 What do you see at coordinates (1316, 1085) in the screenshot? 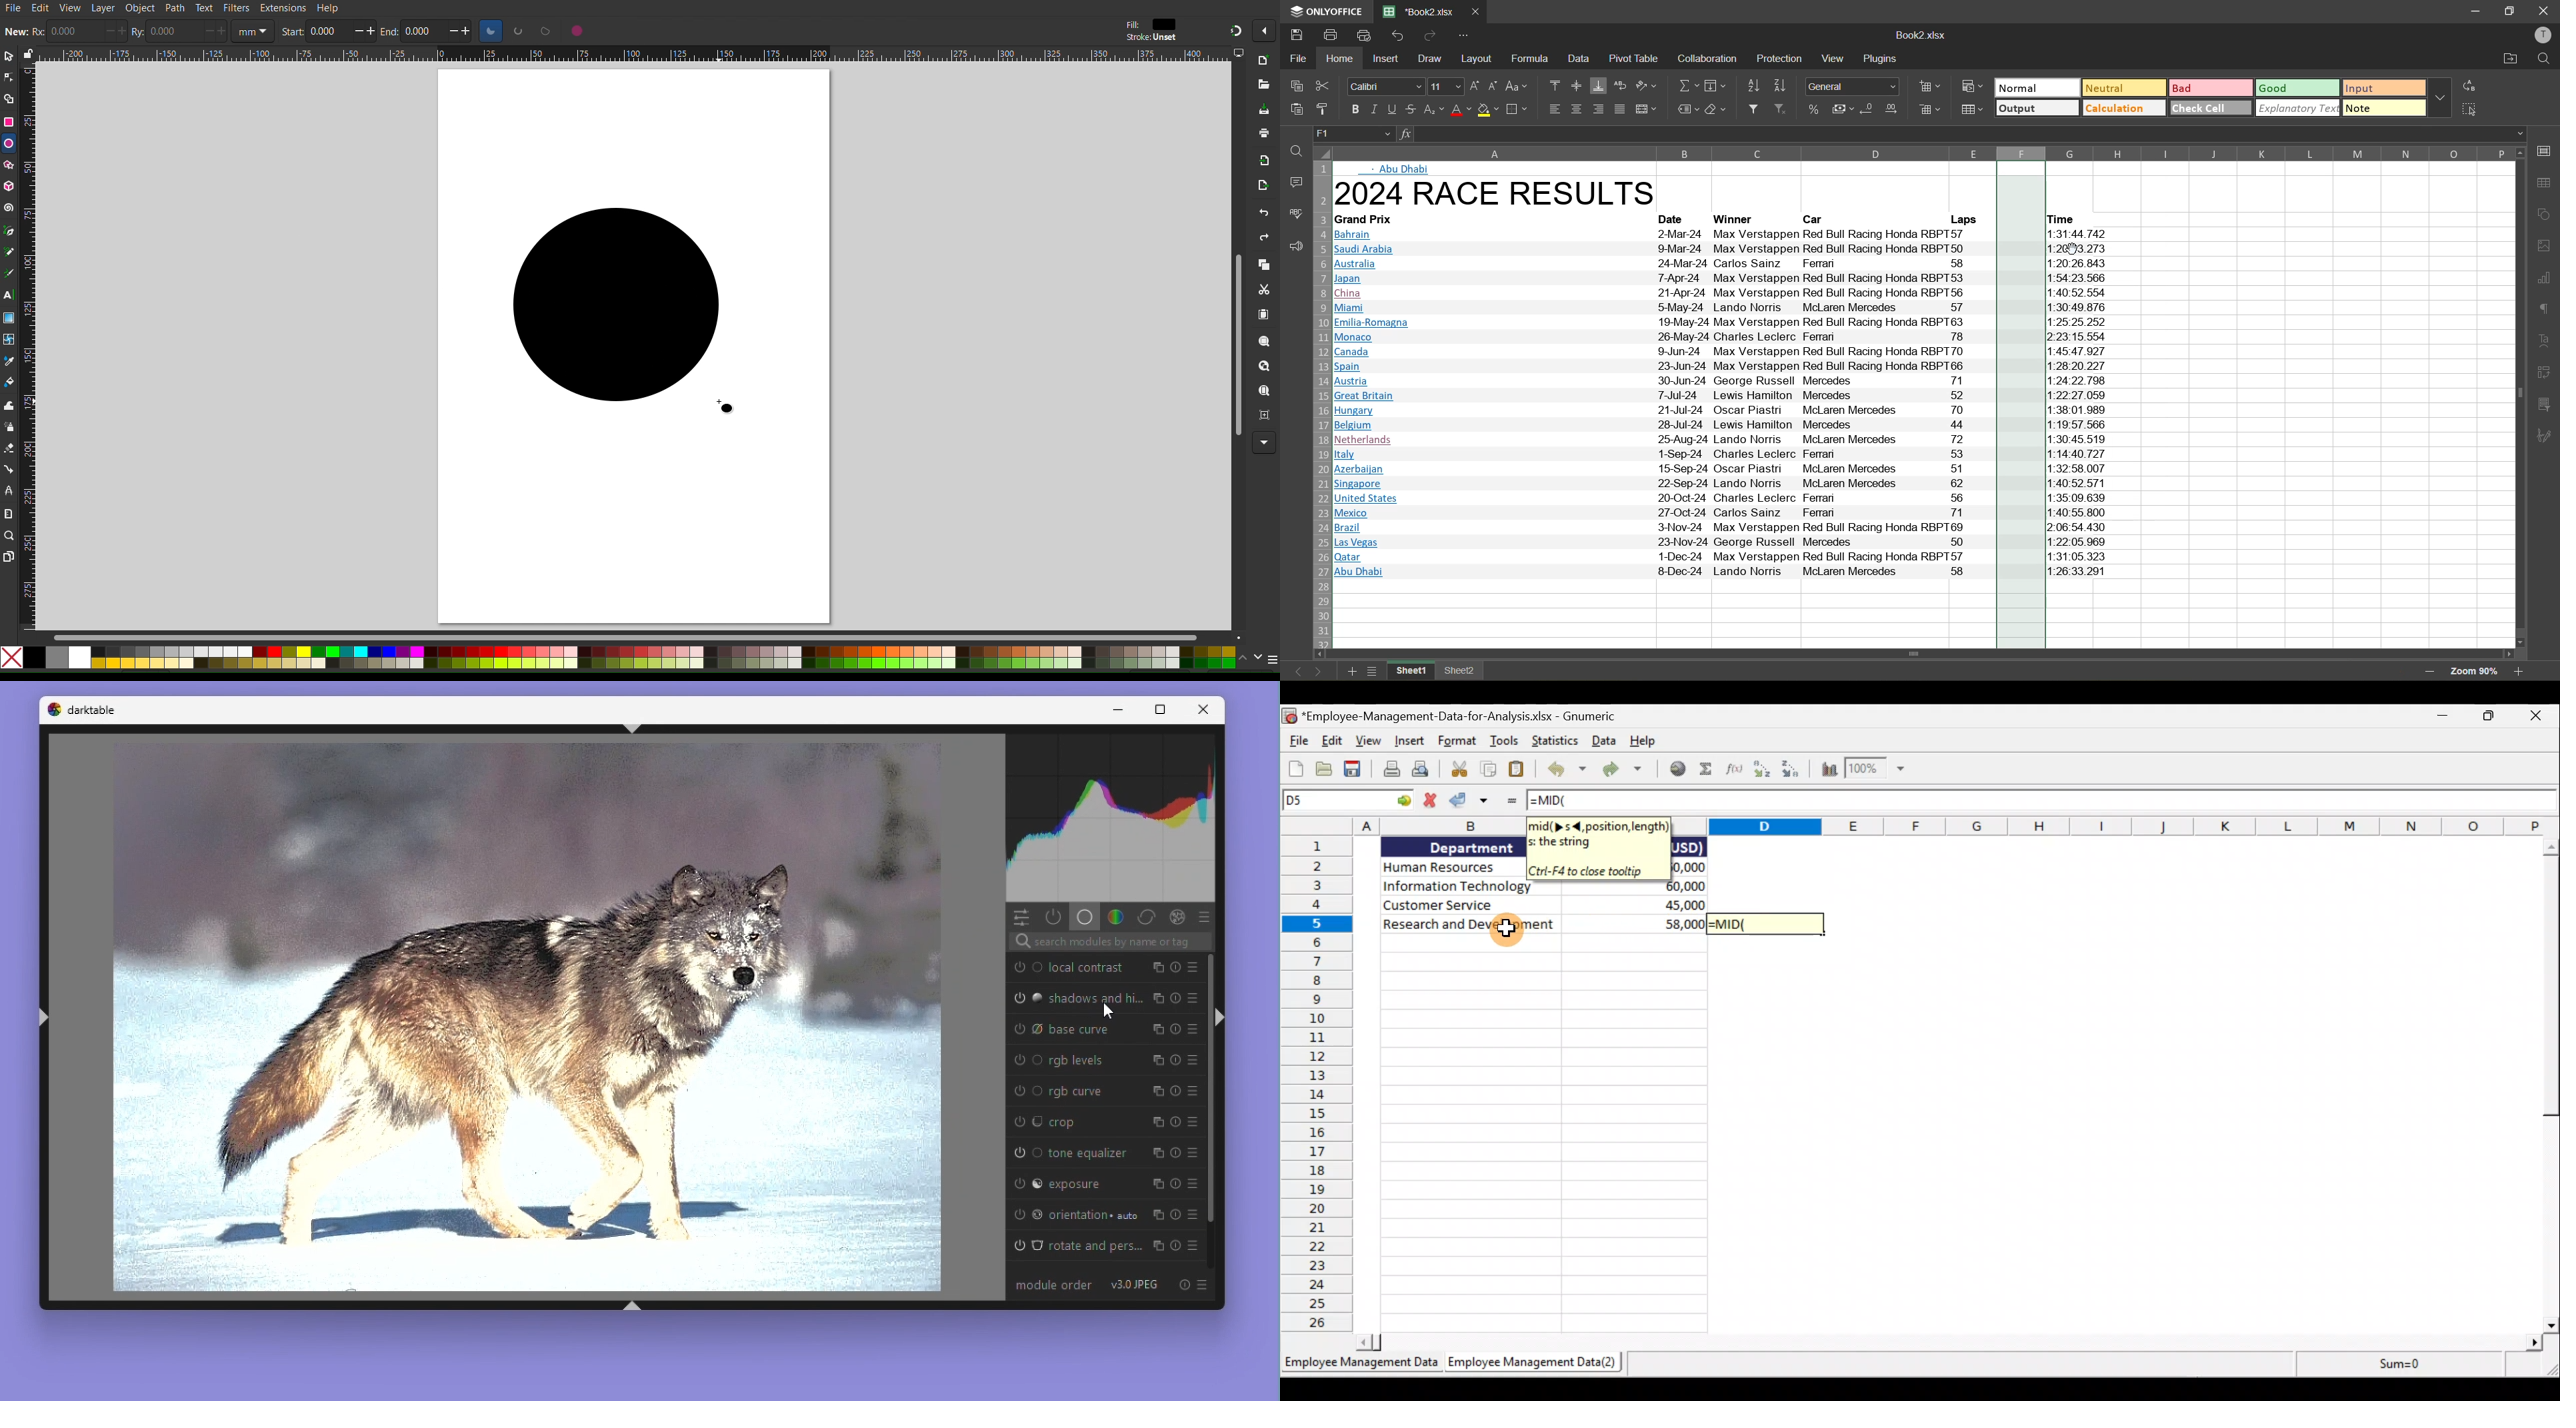
I see `Rows` at bounding box center [1316, 1085].